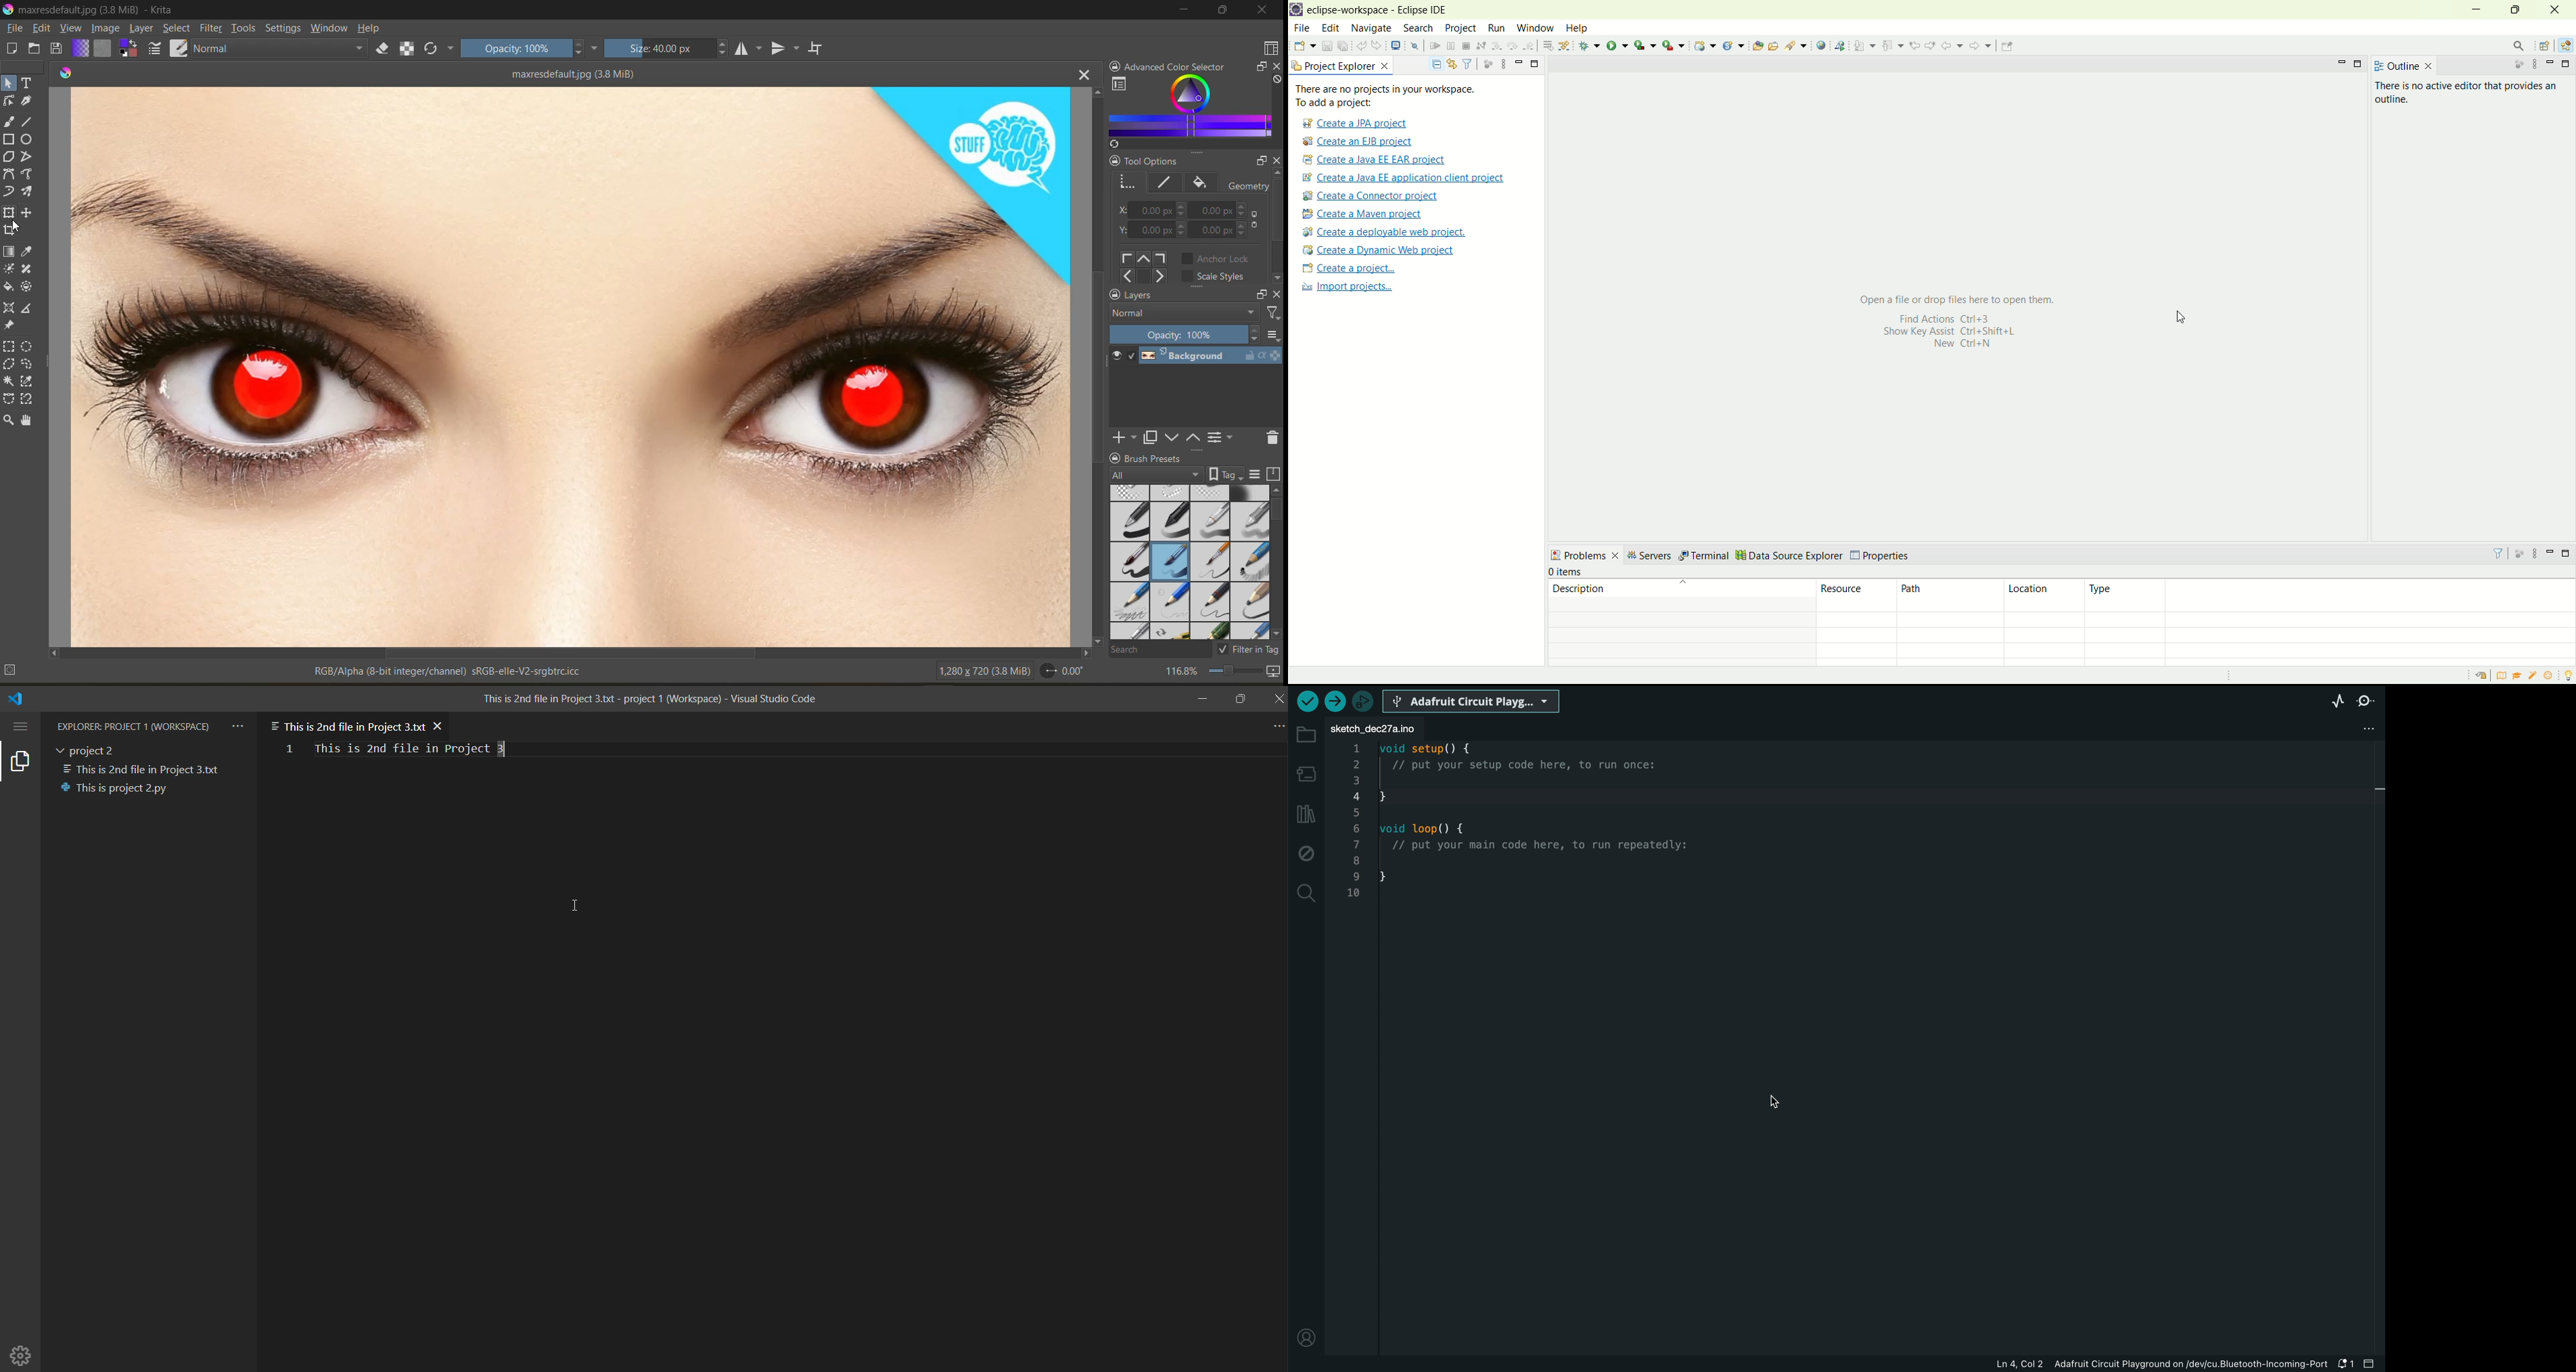 This screenshot has height=1372, width=2576. Describe the element at coordinates (1066, 673) in the screenshot. I see `rotate canvas` at that location.